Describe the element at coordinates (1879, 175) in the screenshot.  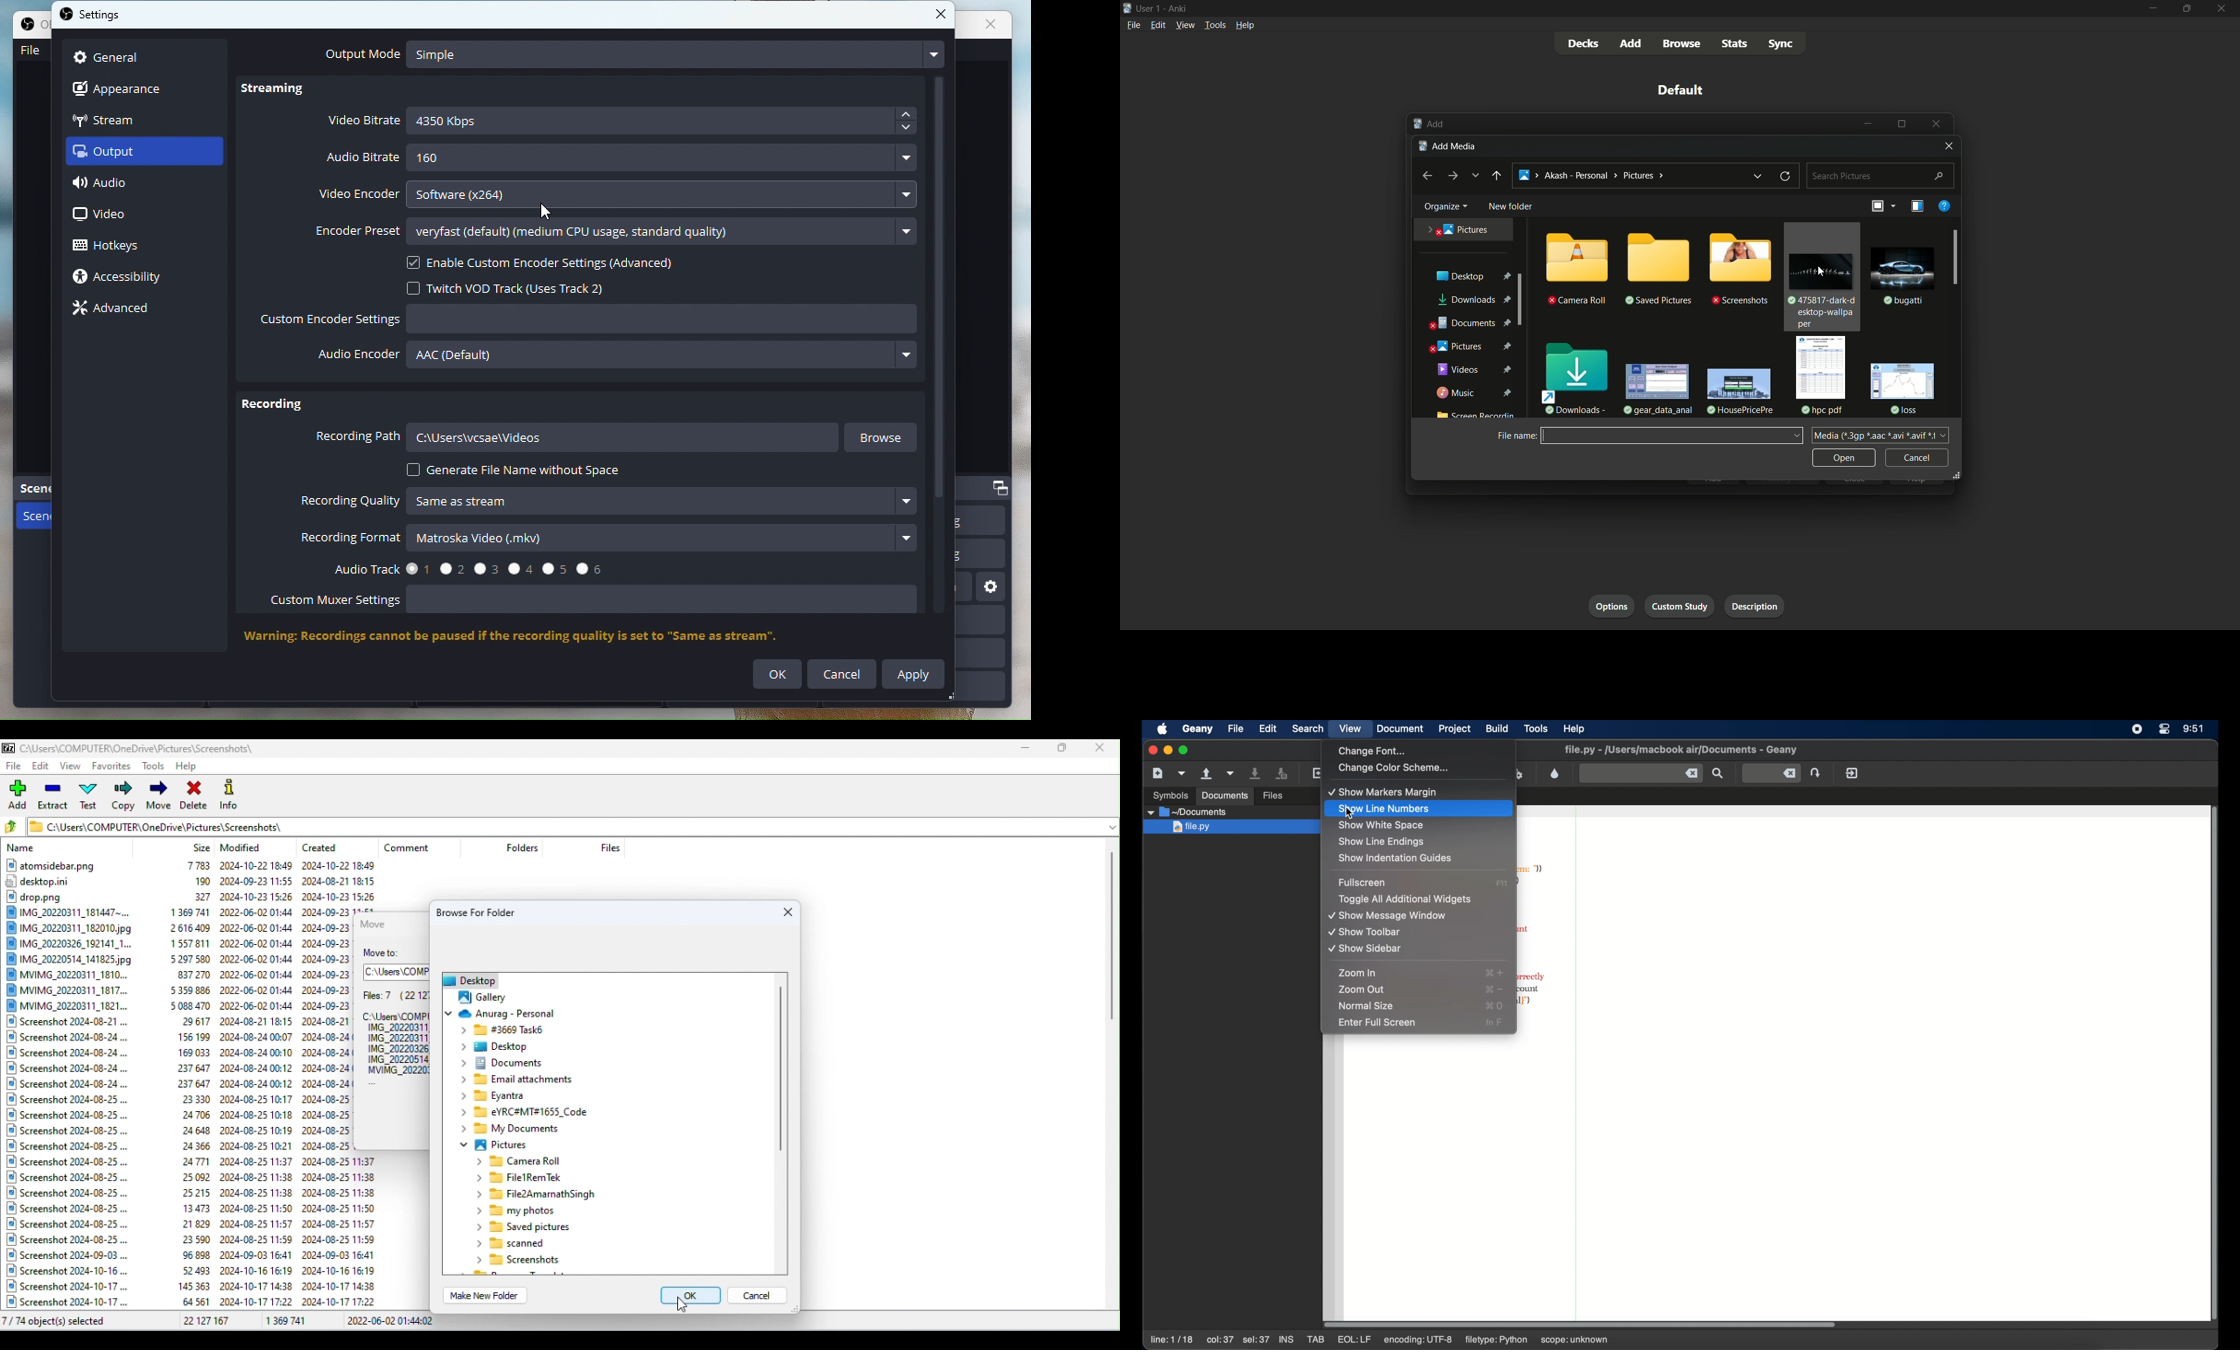
I see `search bar` at that location.